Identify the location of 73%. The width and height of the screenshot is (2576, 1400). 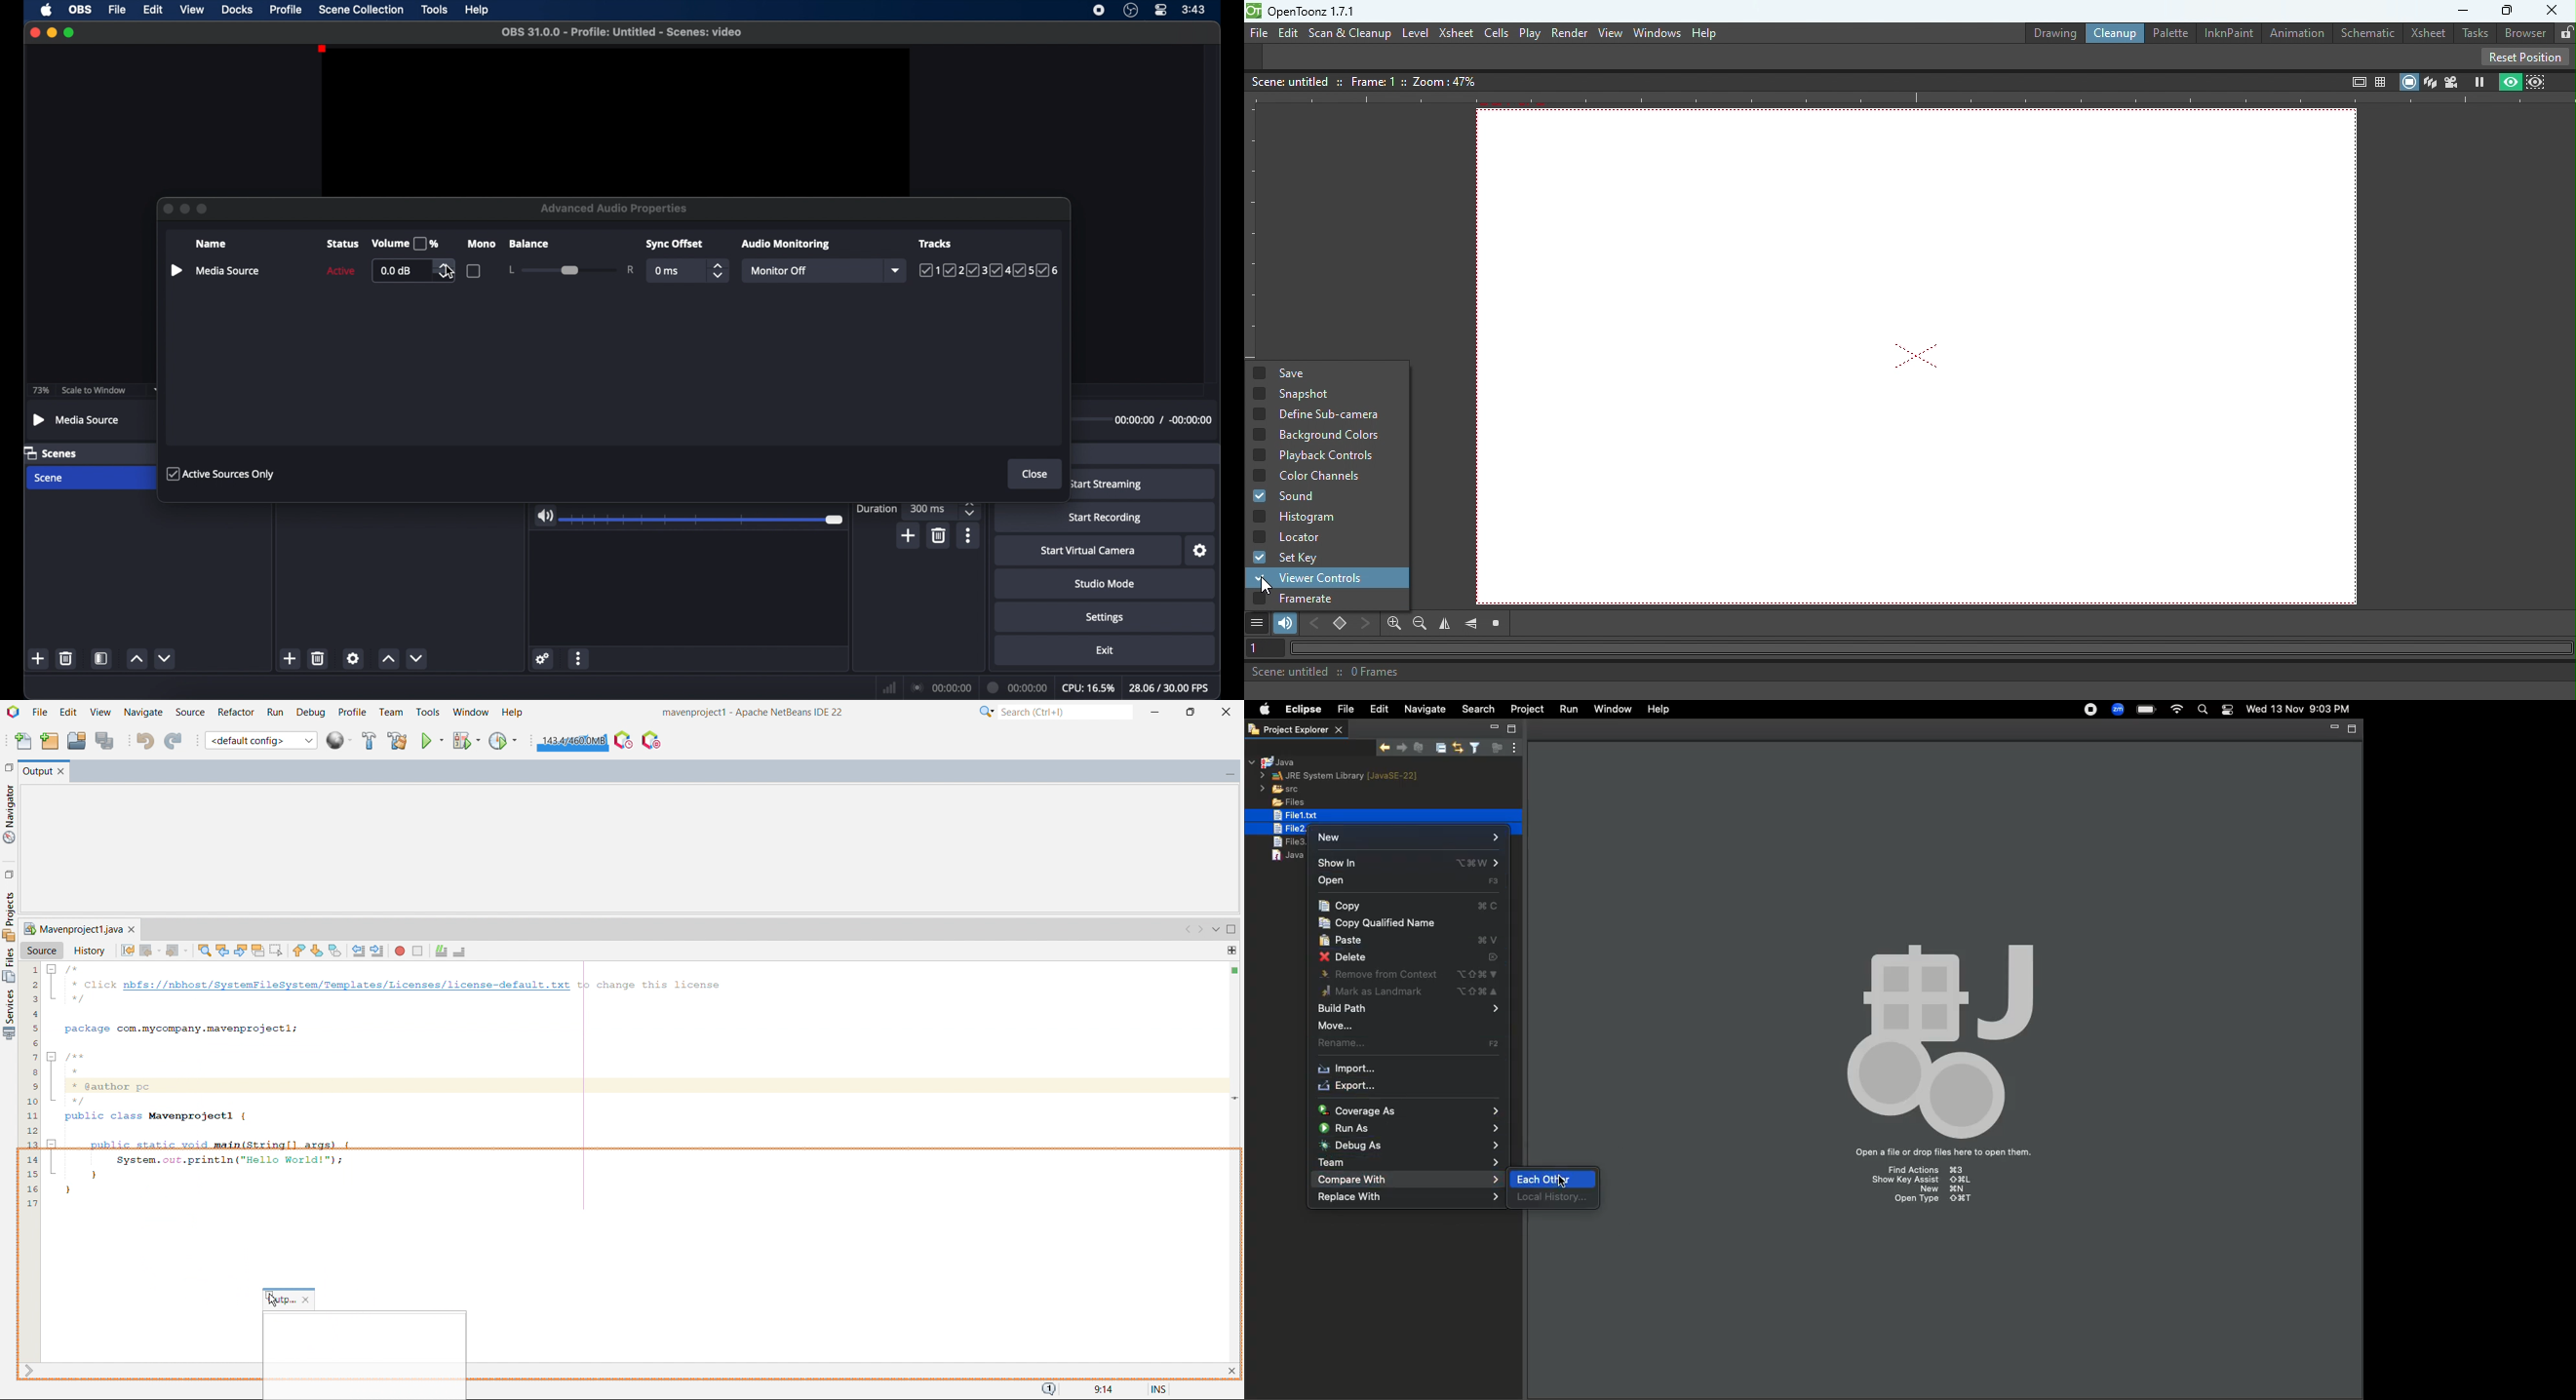
(40, 390).